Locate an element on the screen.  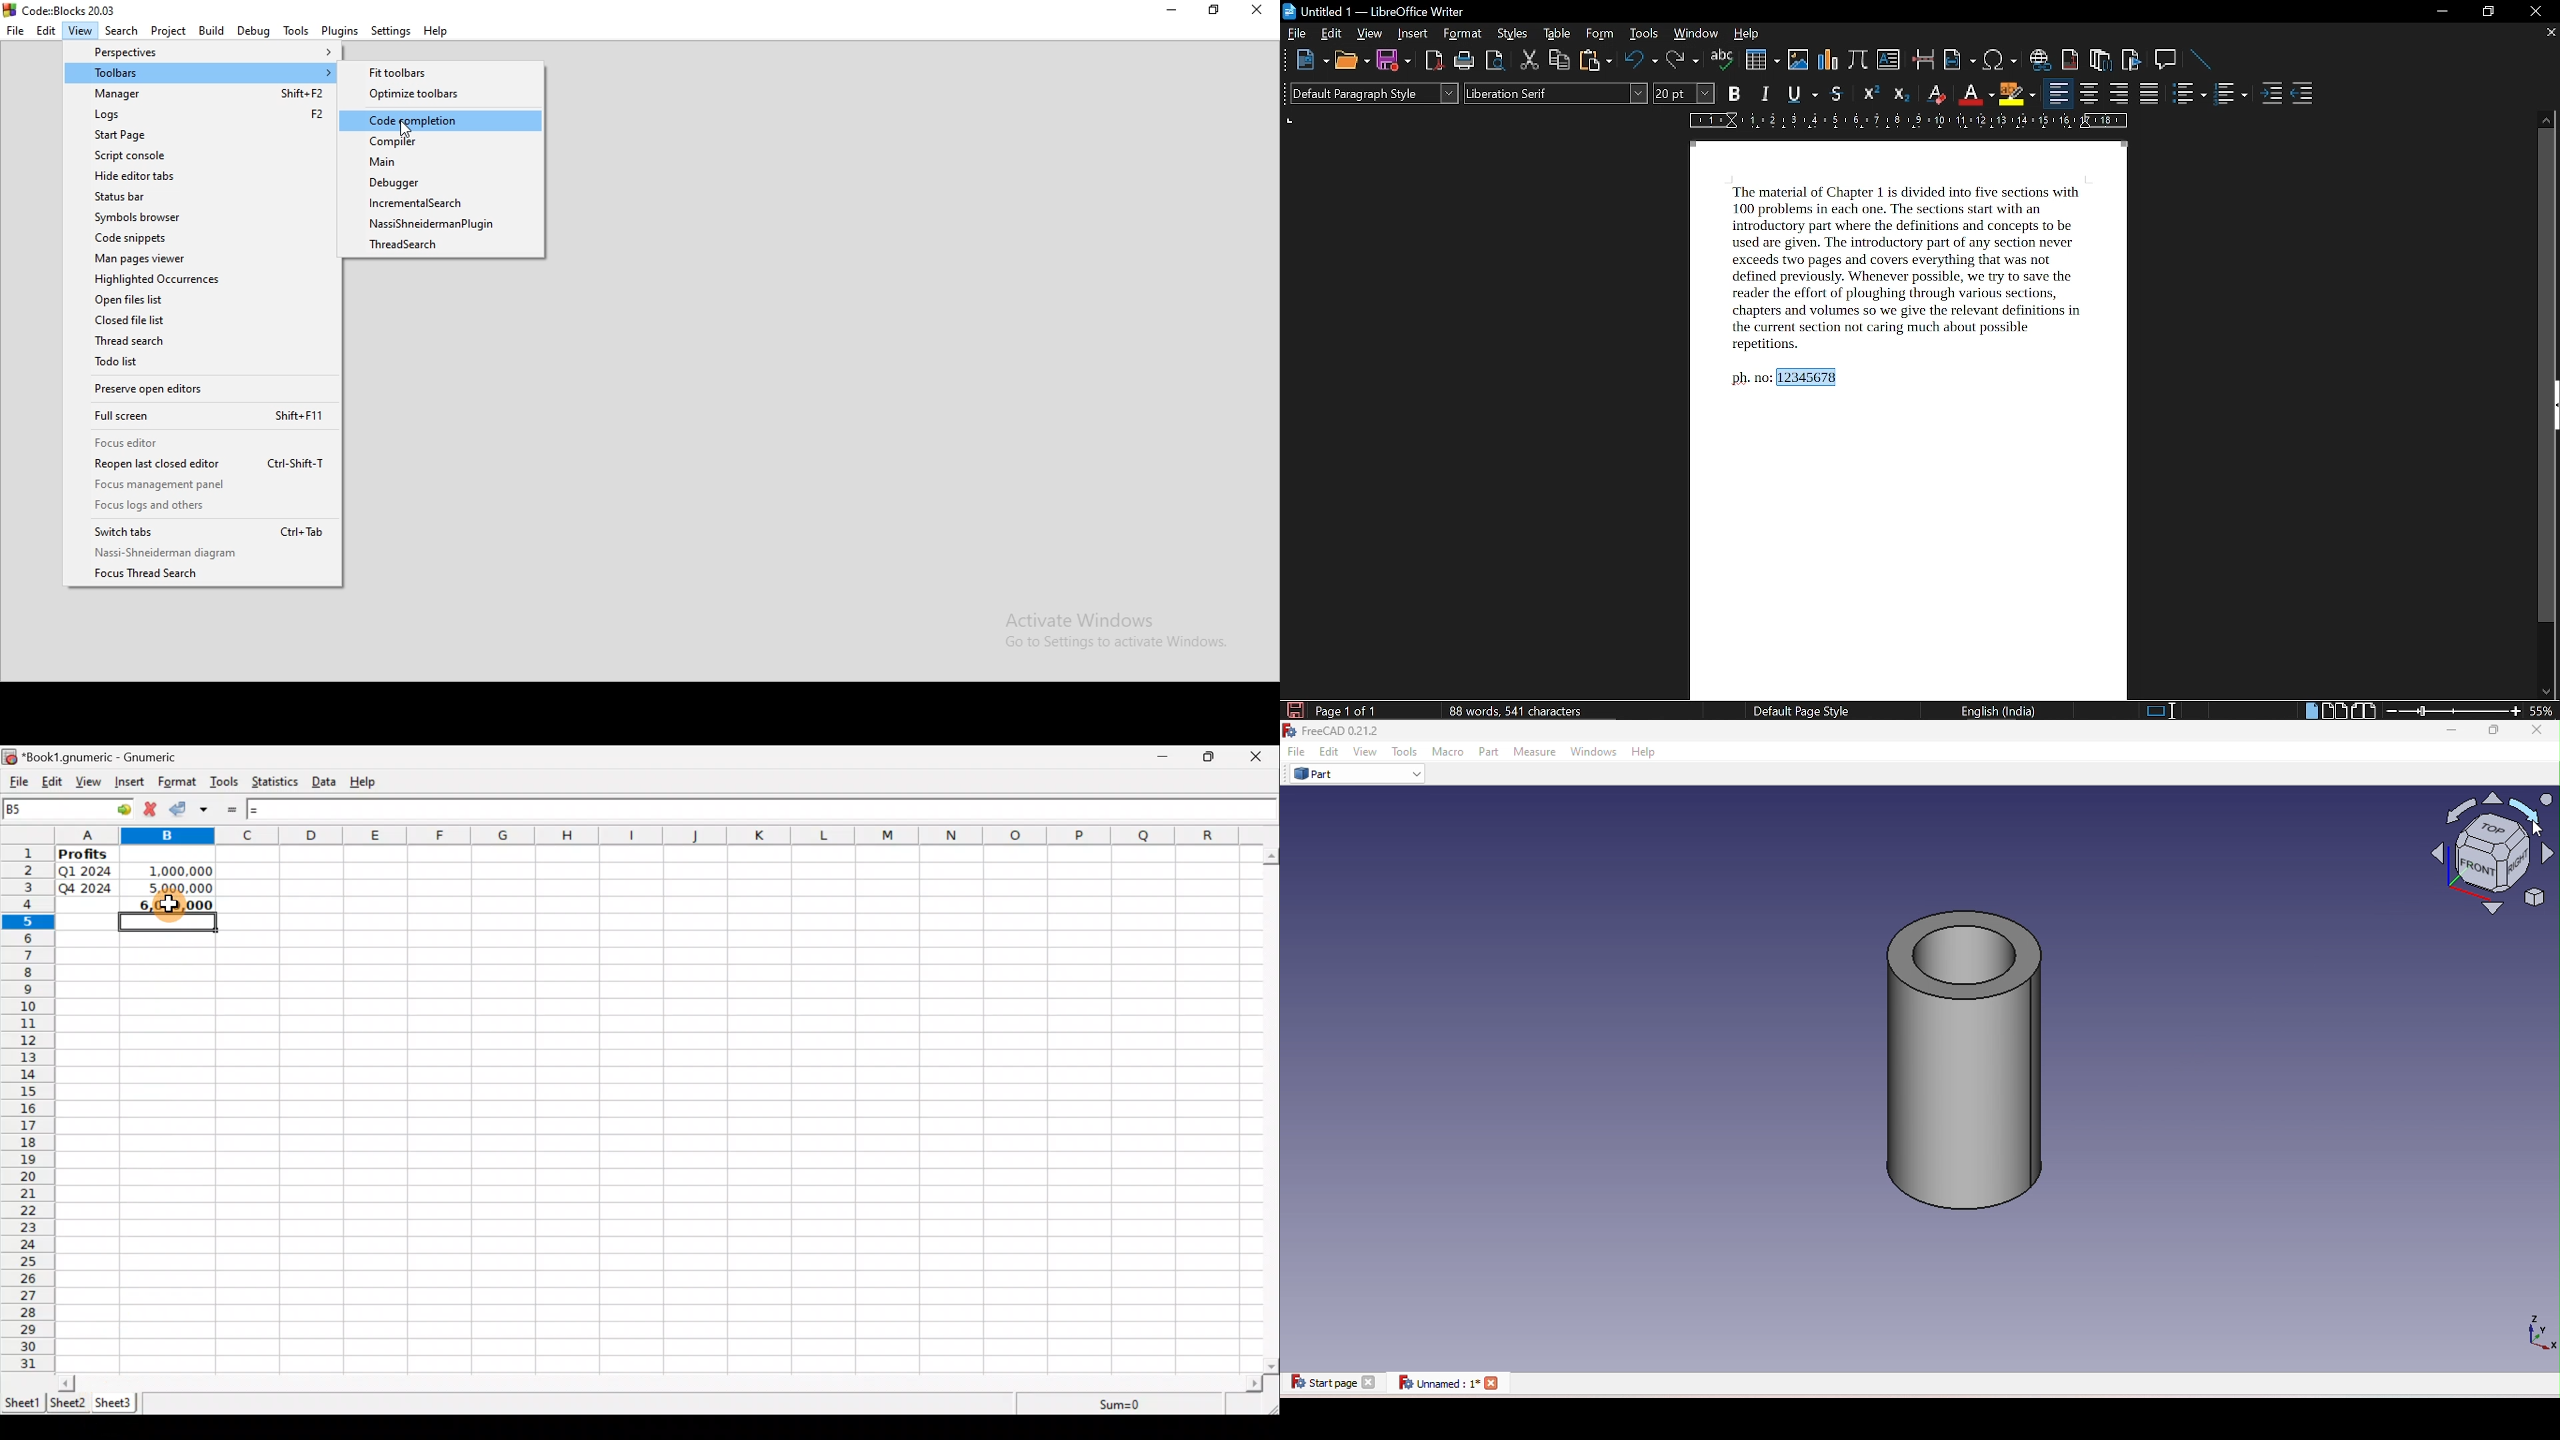
ph no: is located at coordinates (1750, 377).